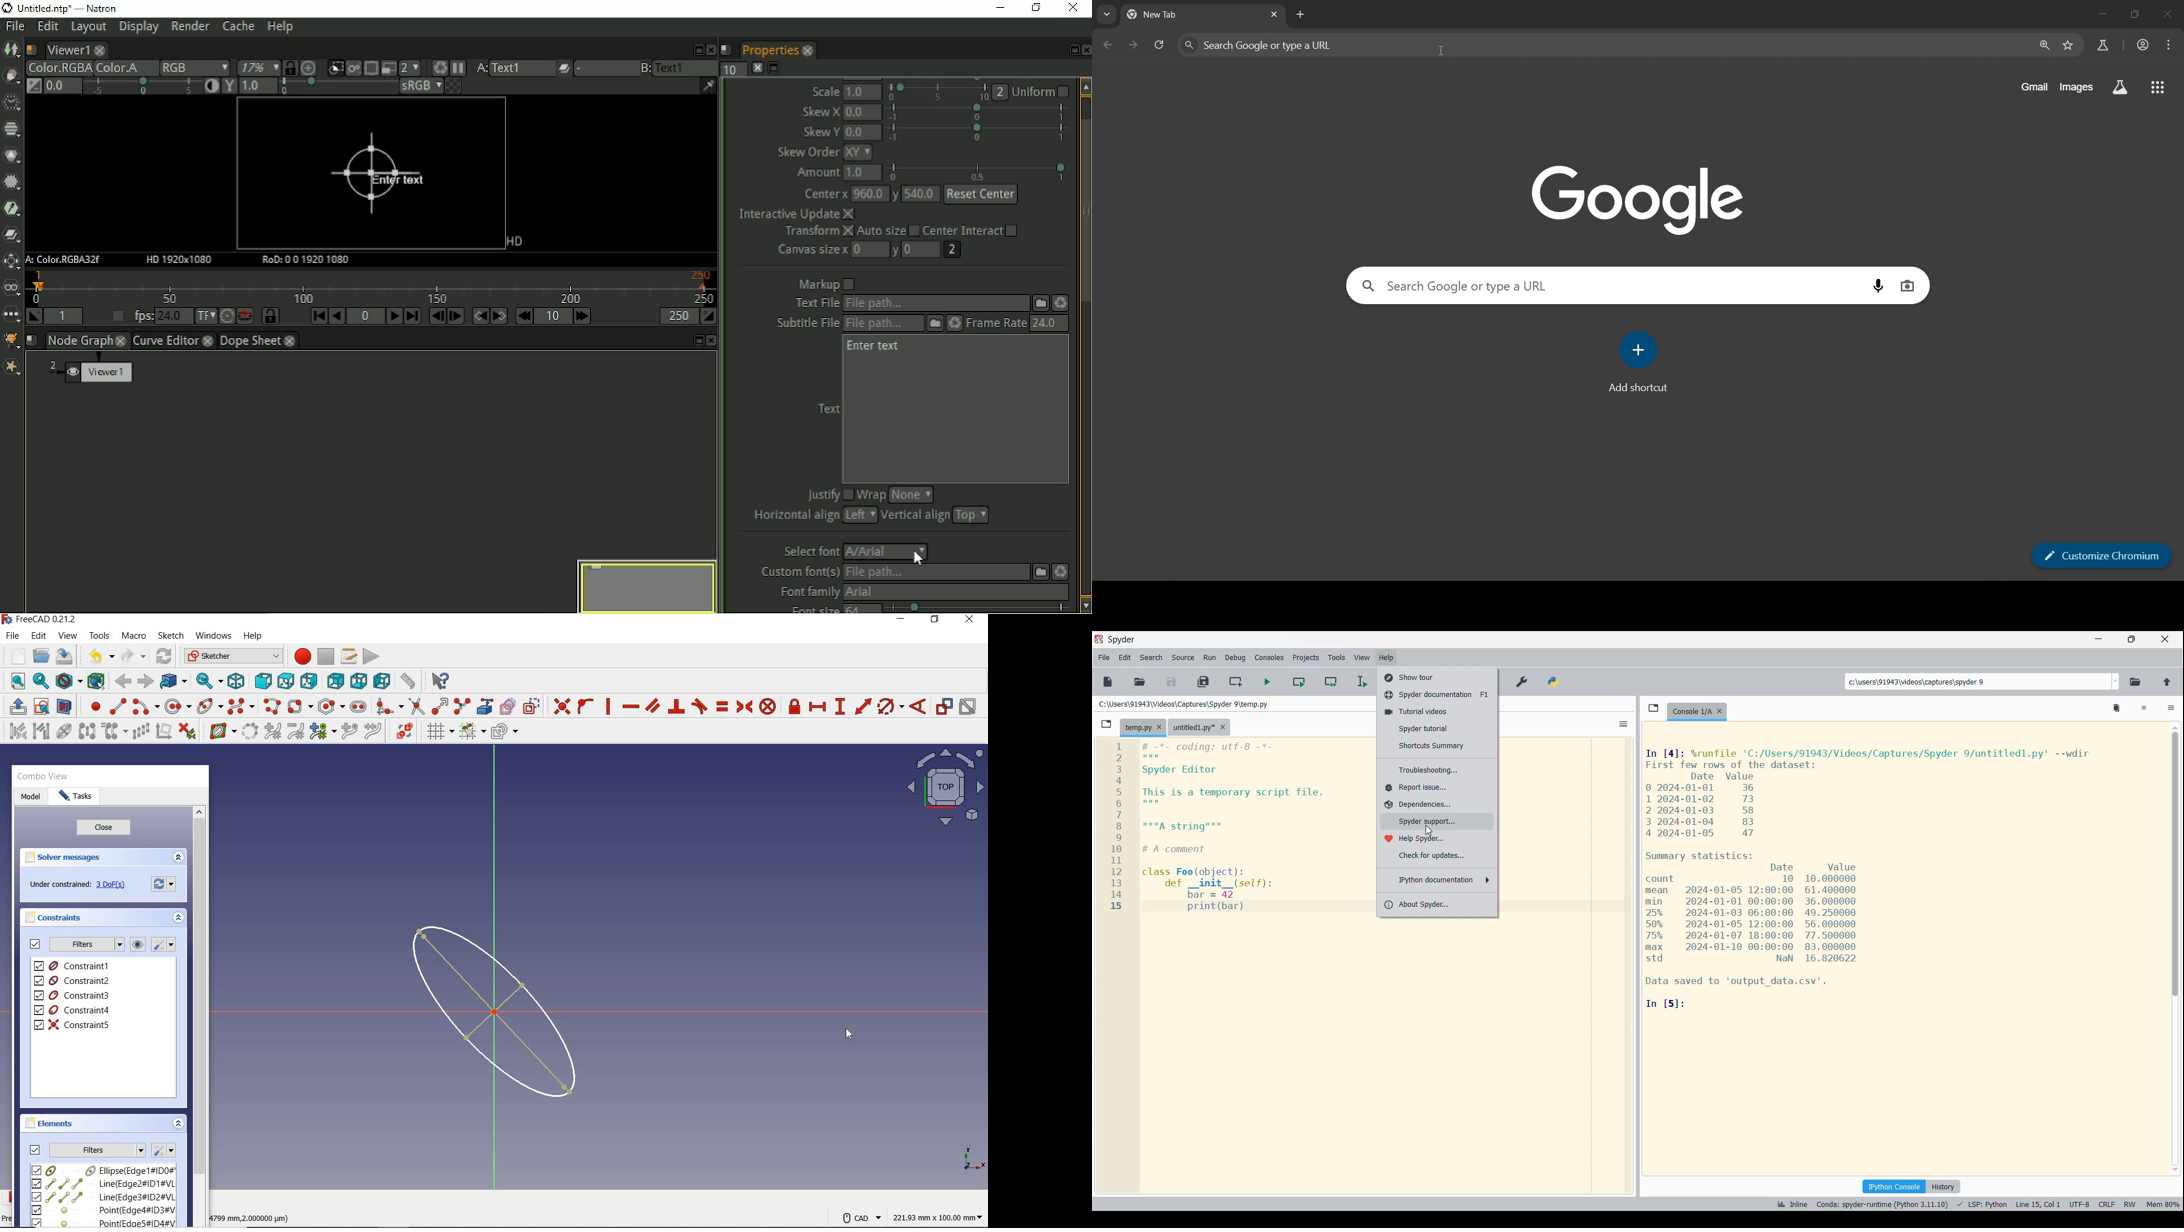 This screenshot has width=2184, height=1232. What do you see at coordinates (144, 682) in the screenshot?
I see `forward` at bounding box center [144, 682].